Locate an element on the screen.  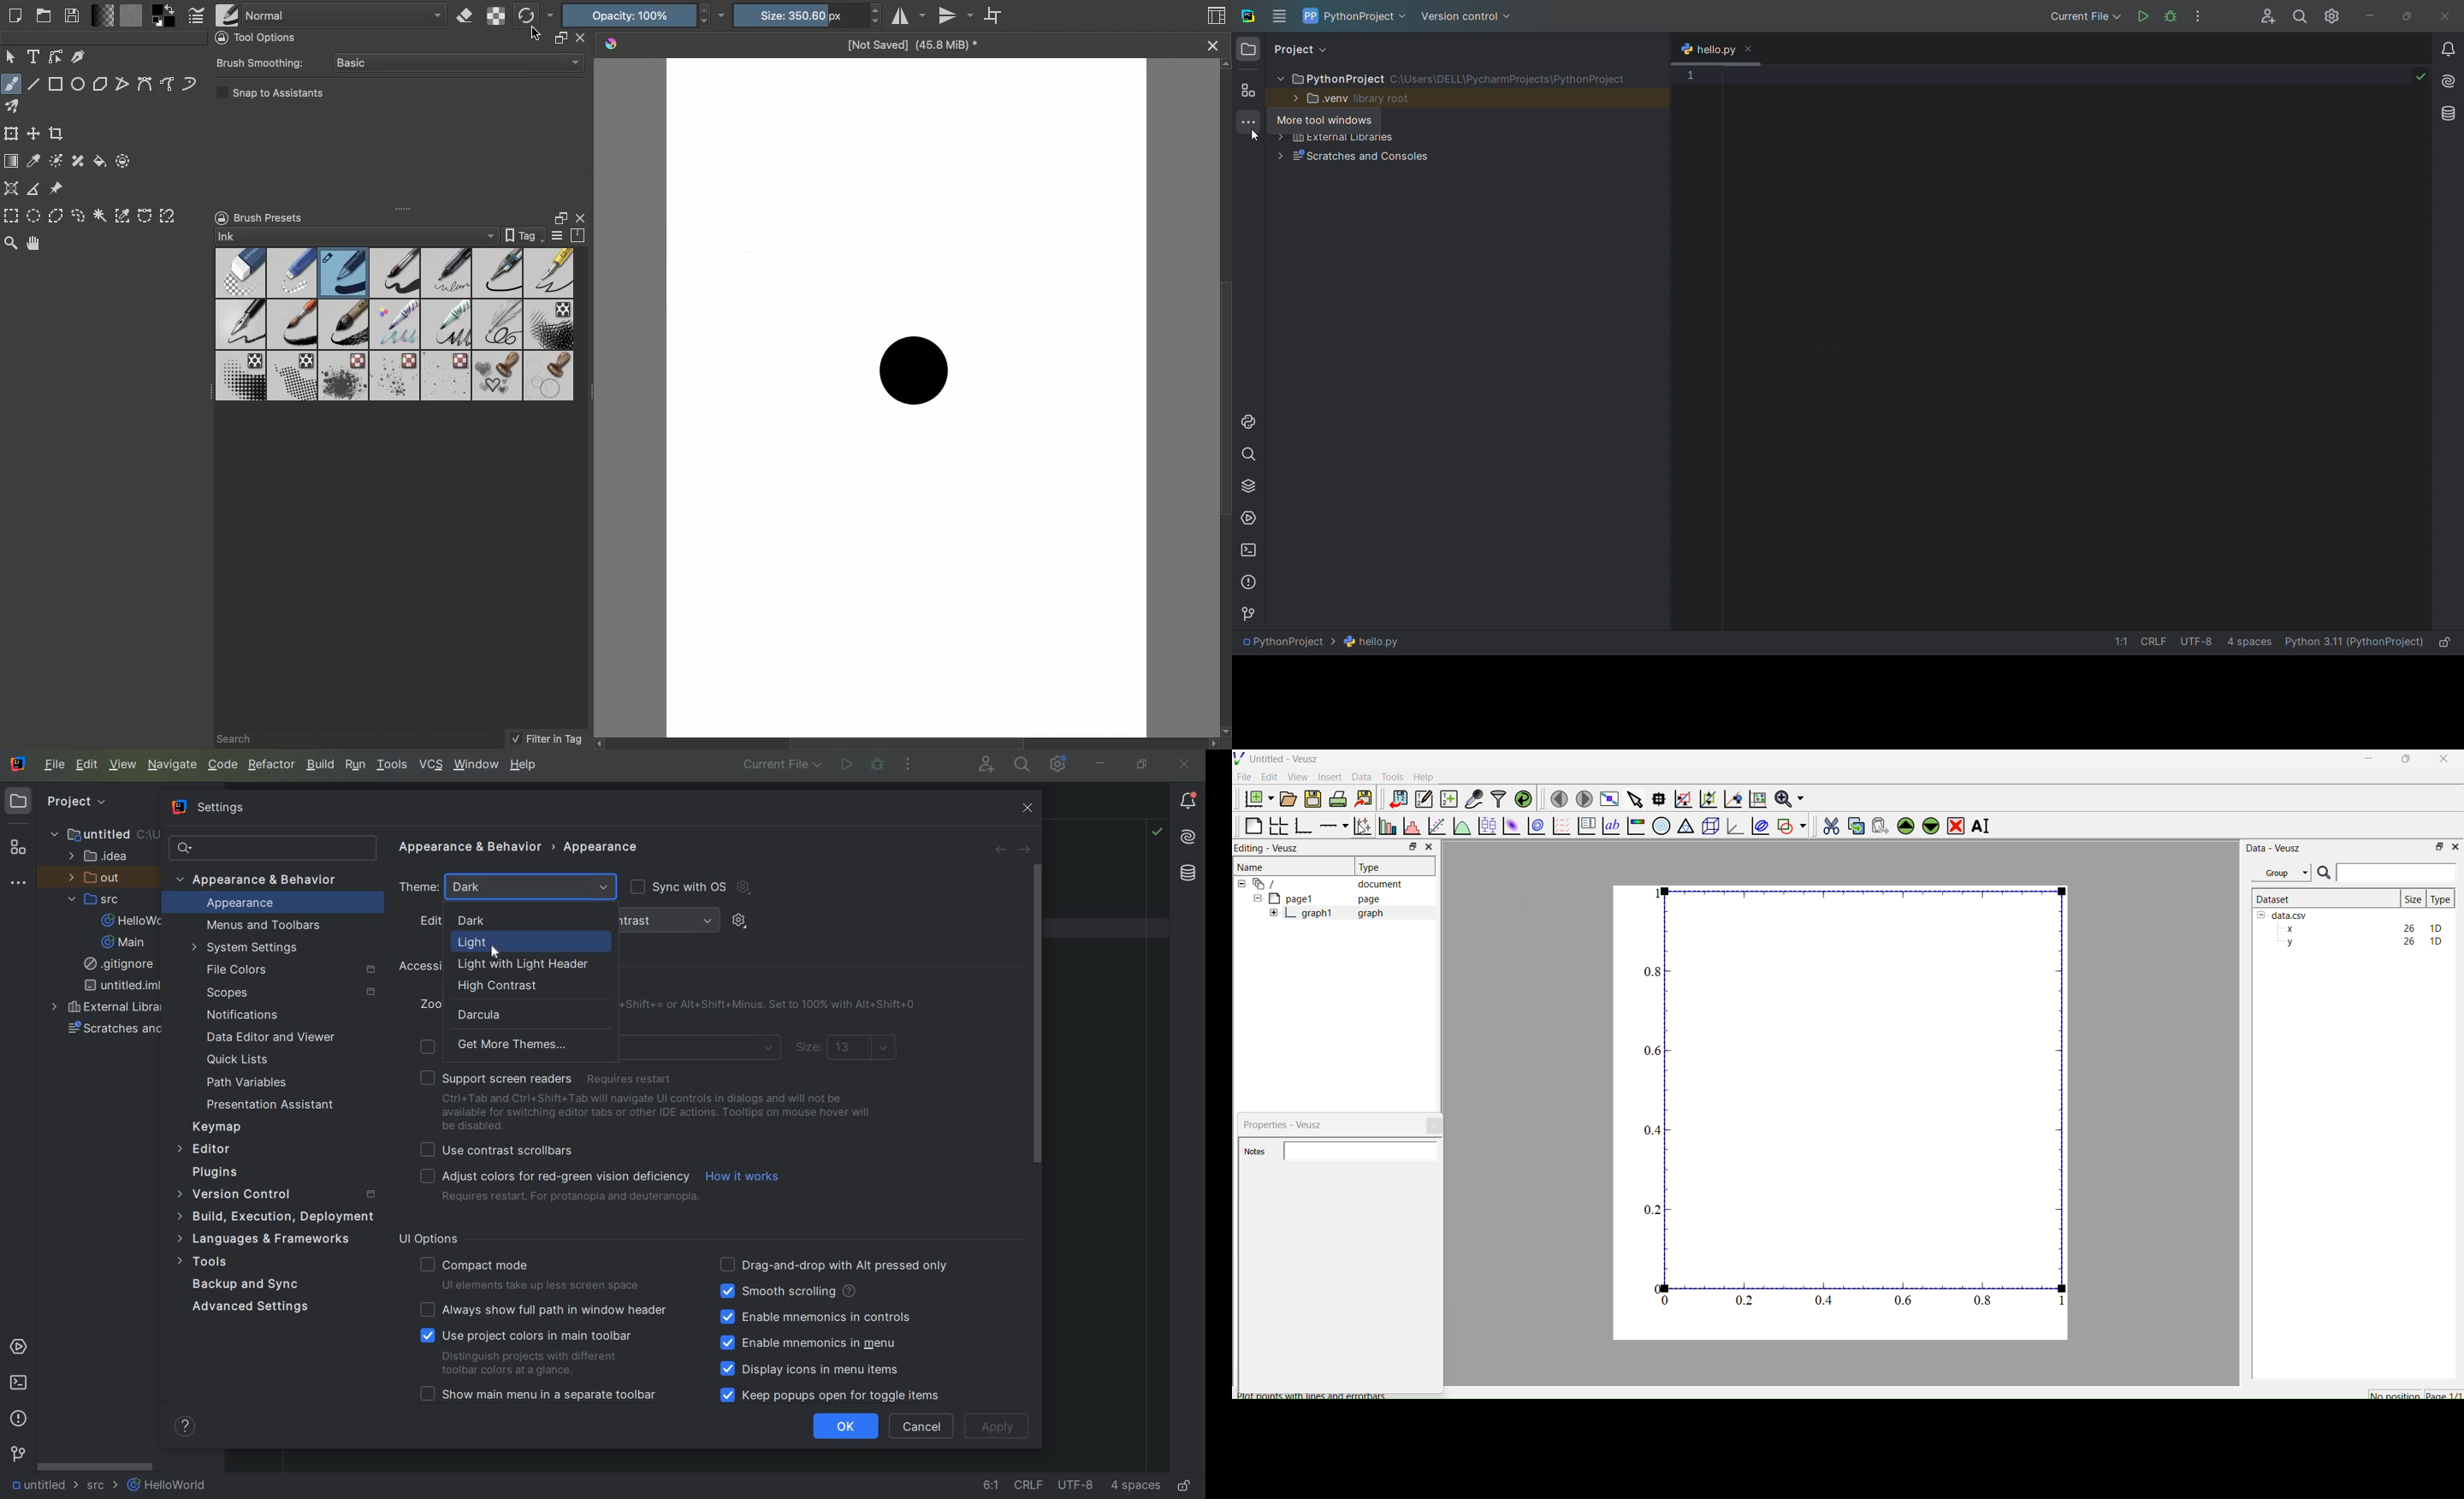
TOOLS is located at coordinates (216, 1262).